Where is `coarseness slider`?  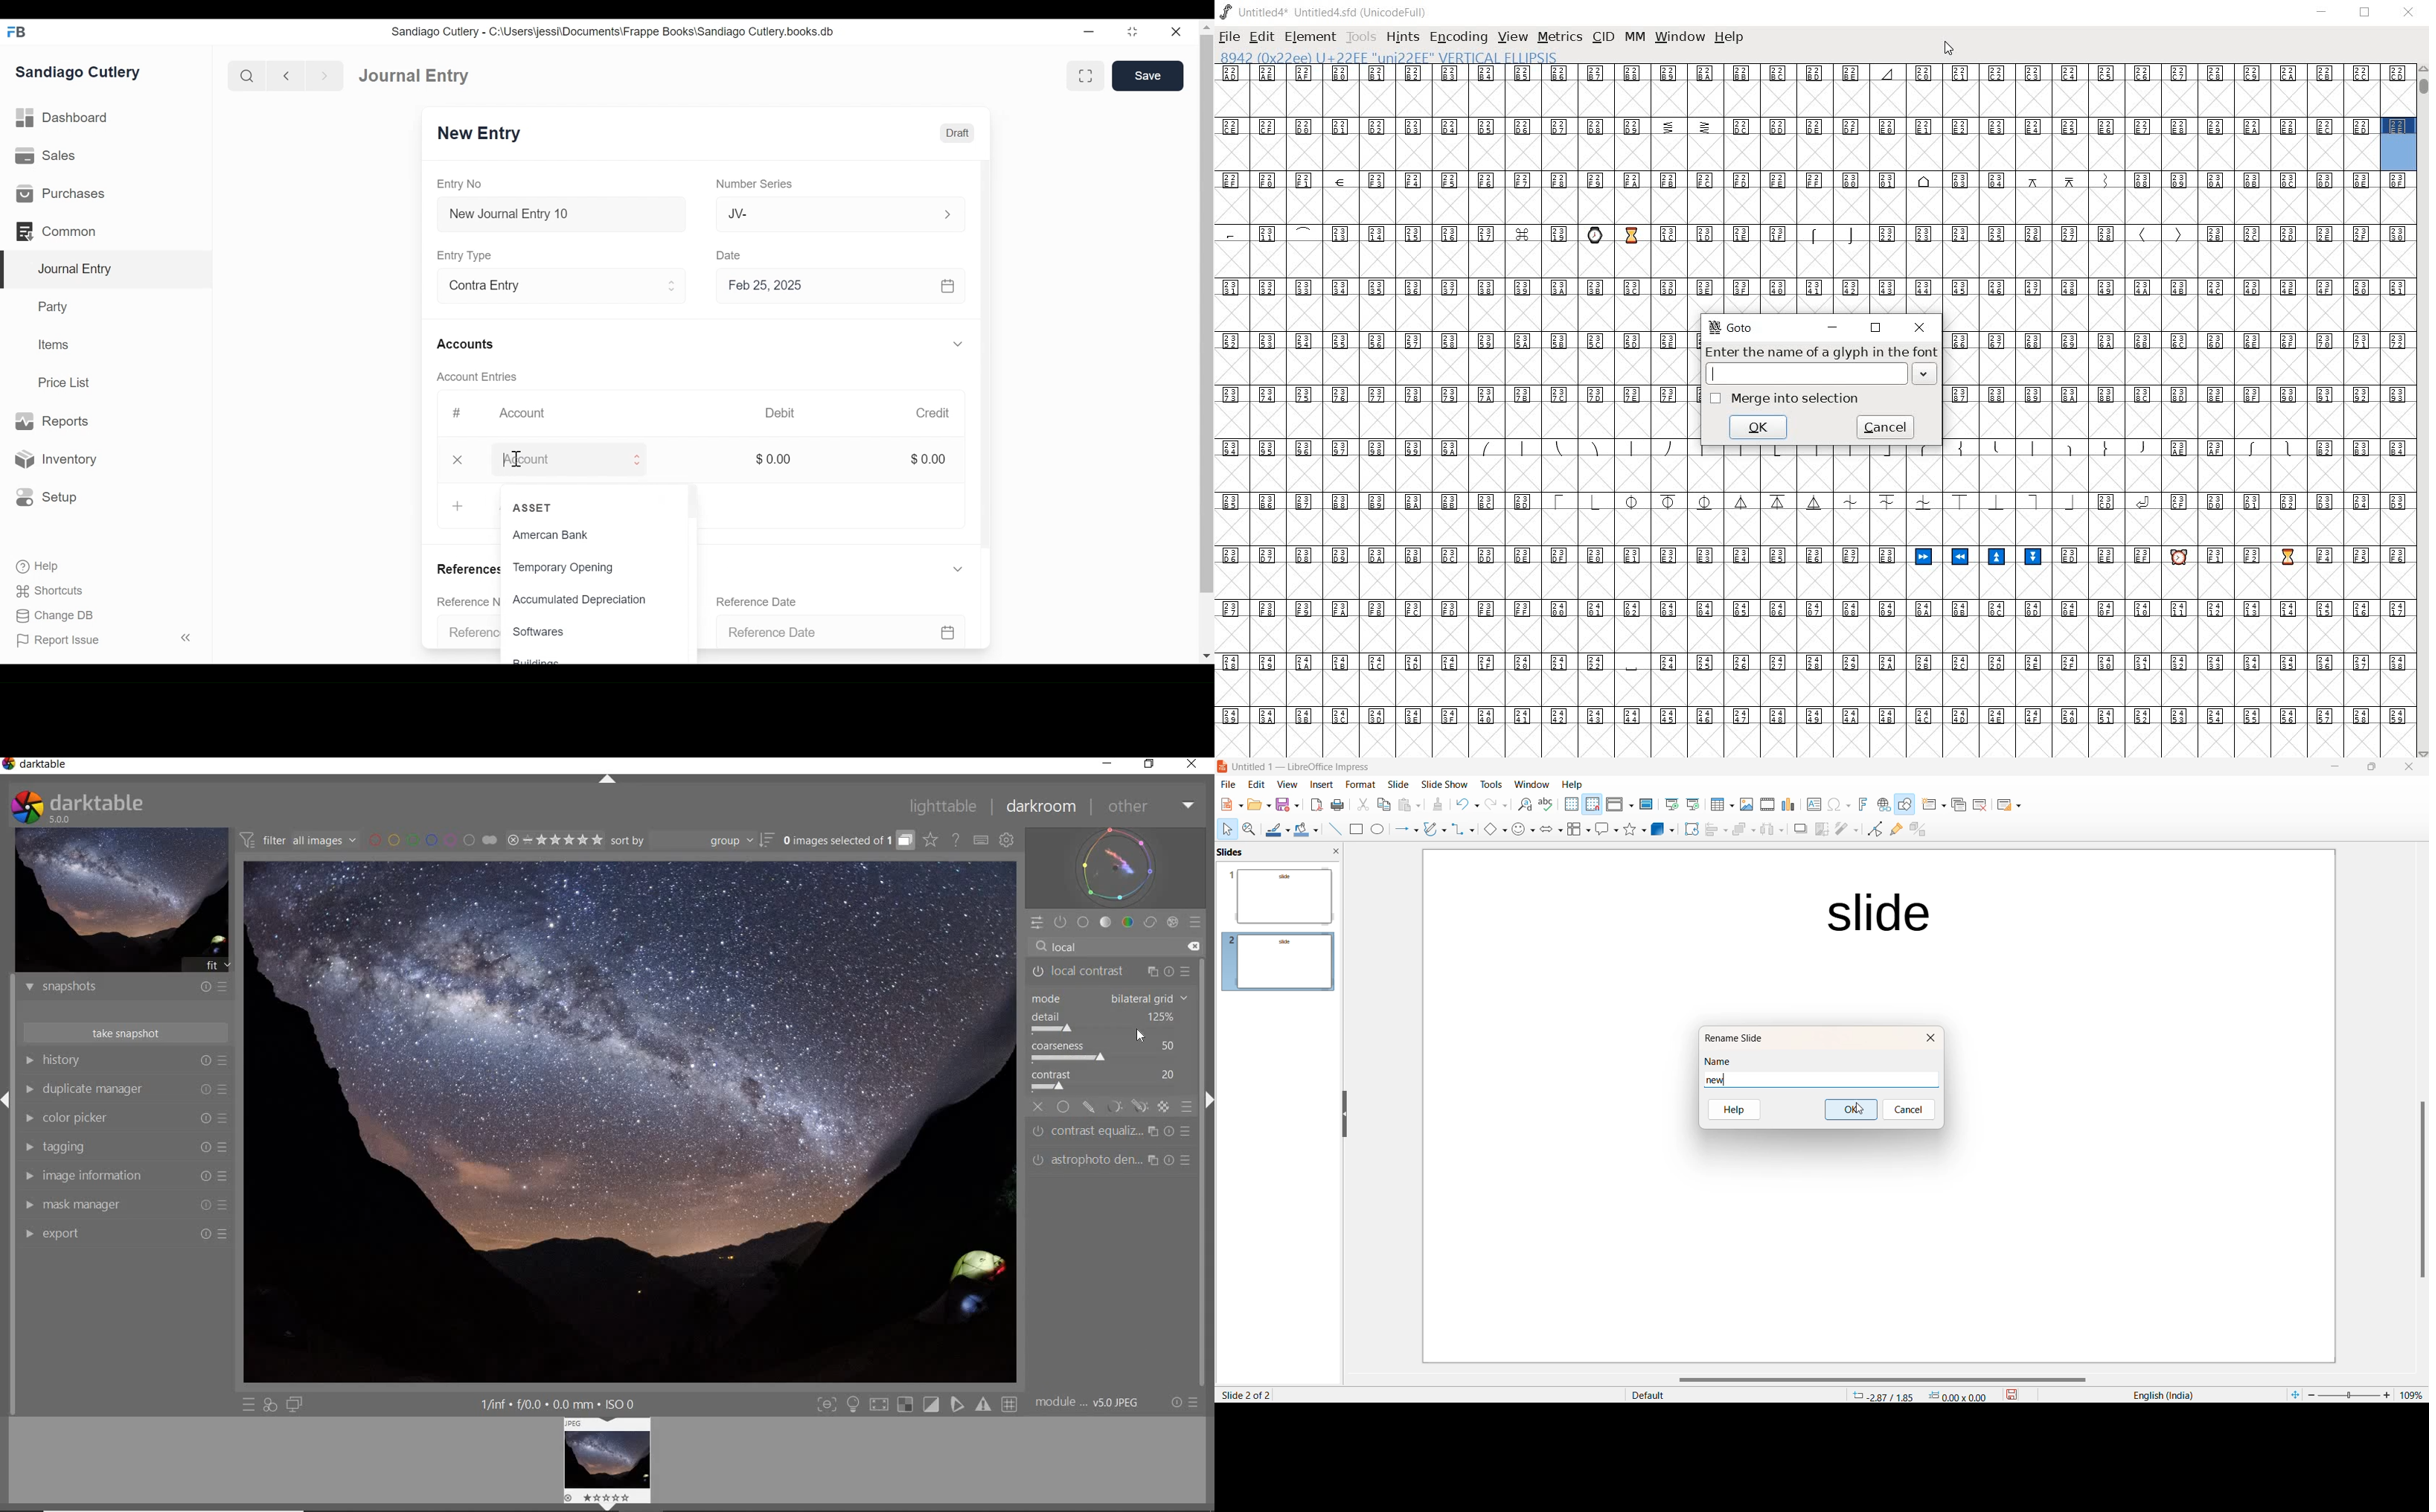
coarseness slider is located at coordinates (1074, 1058).